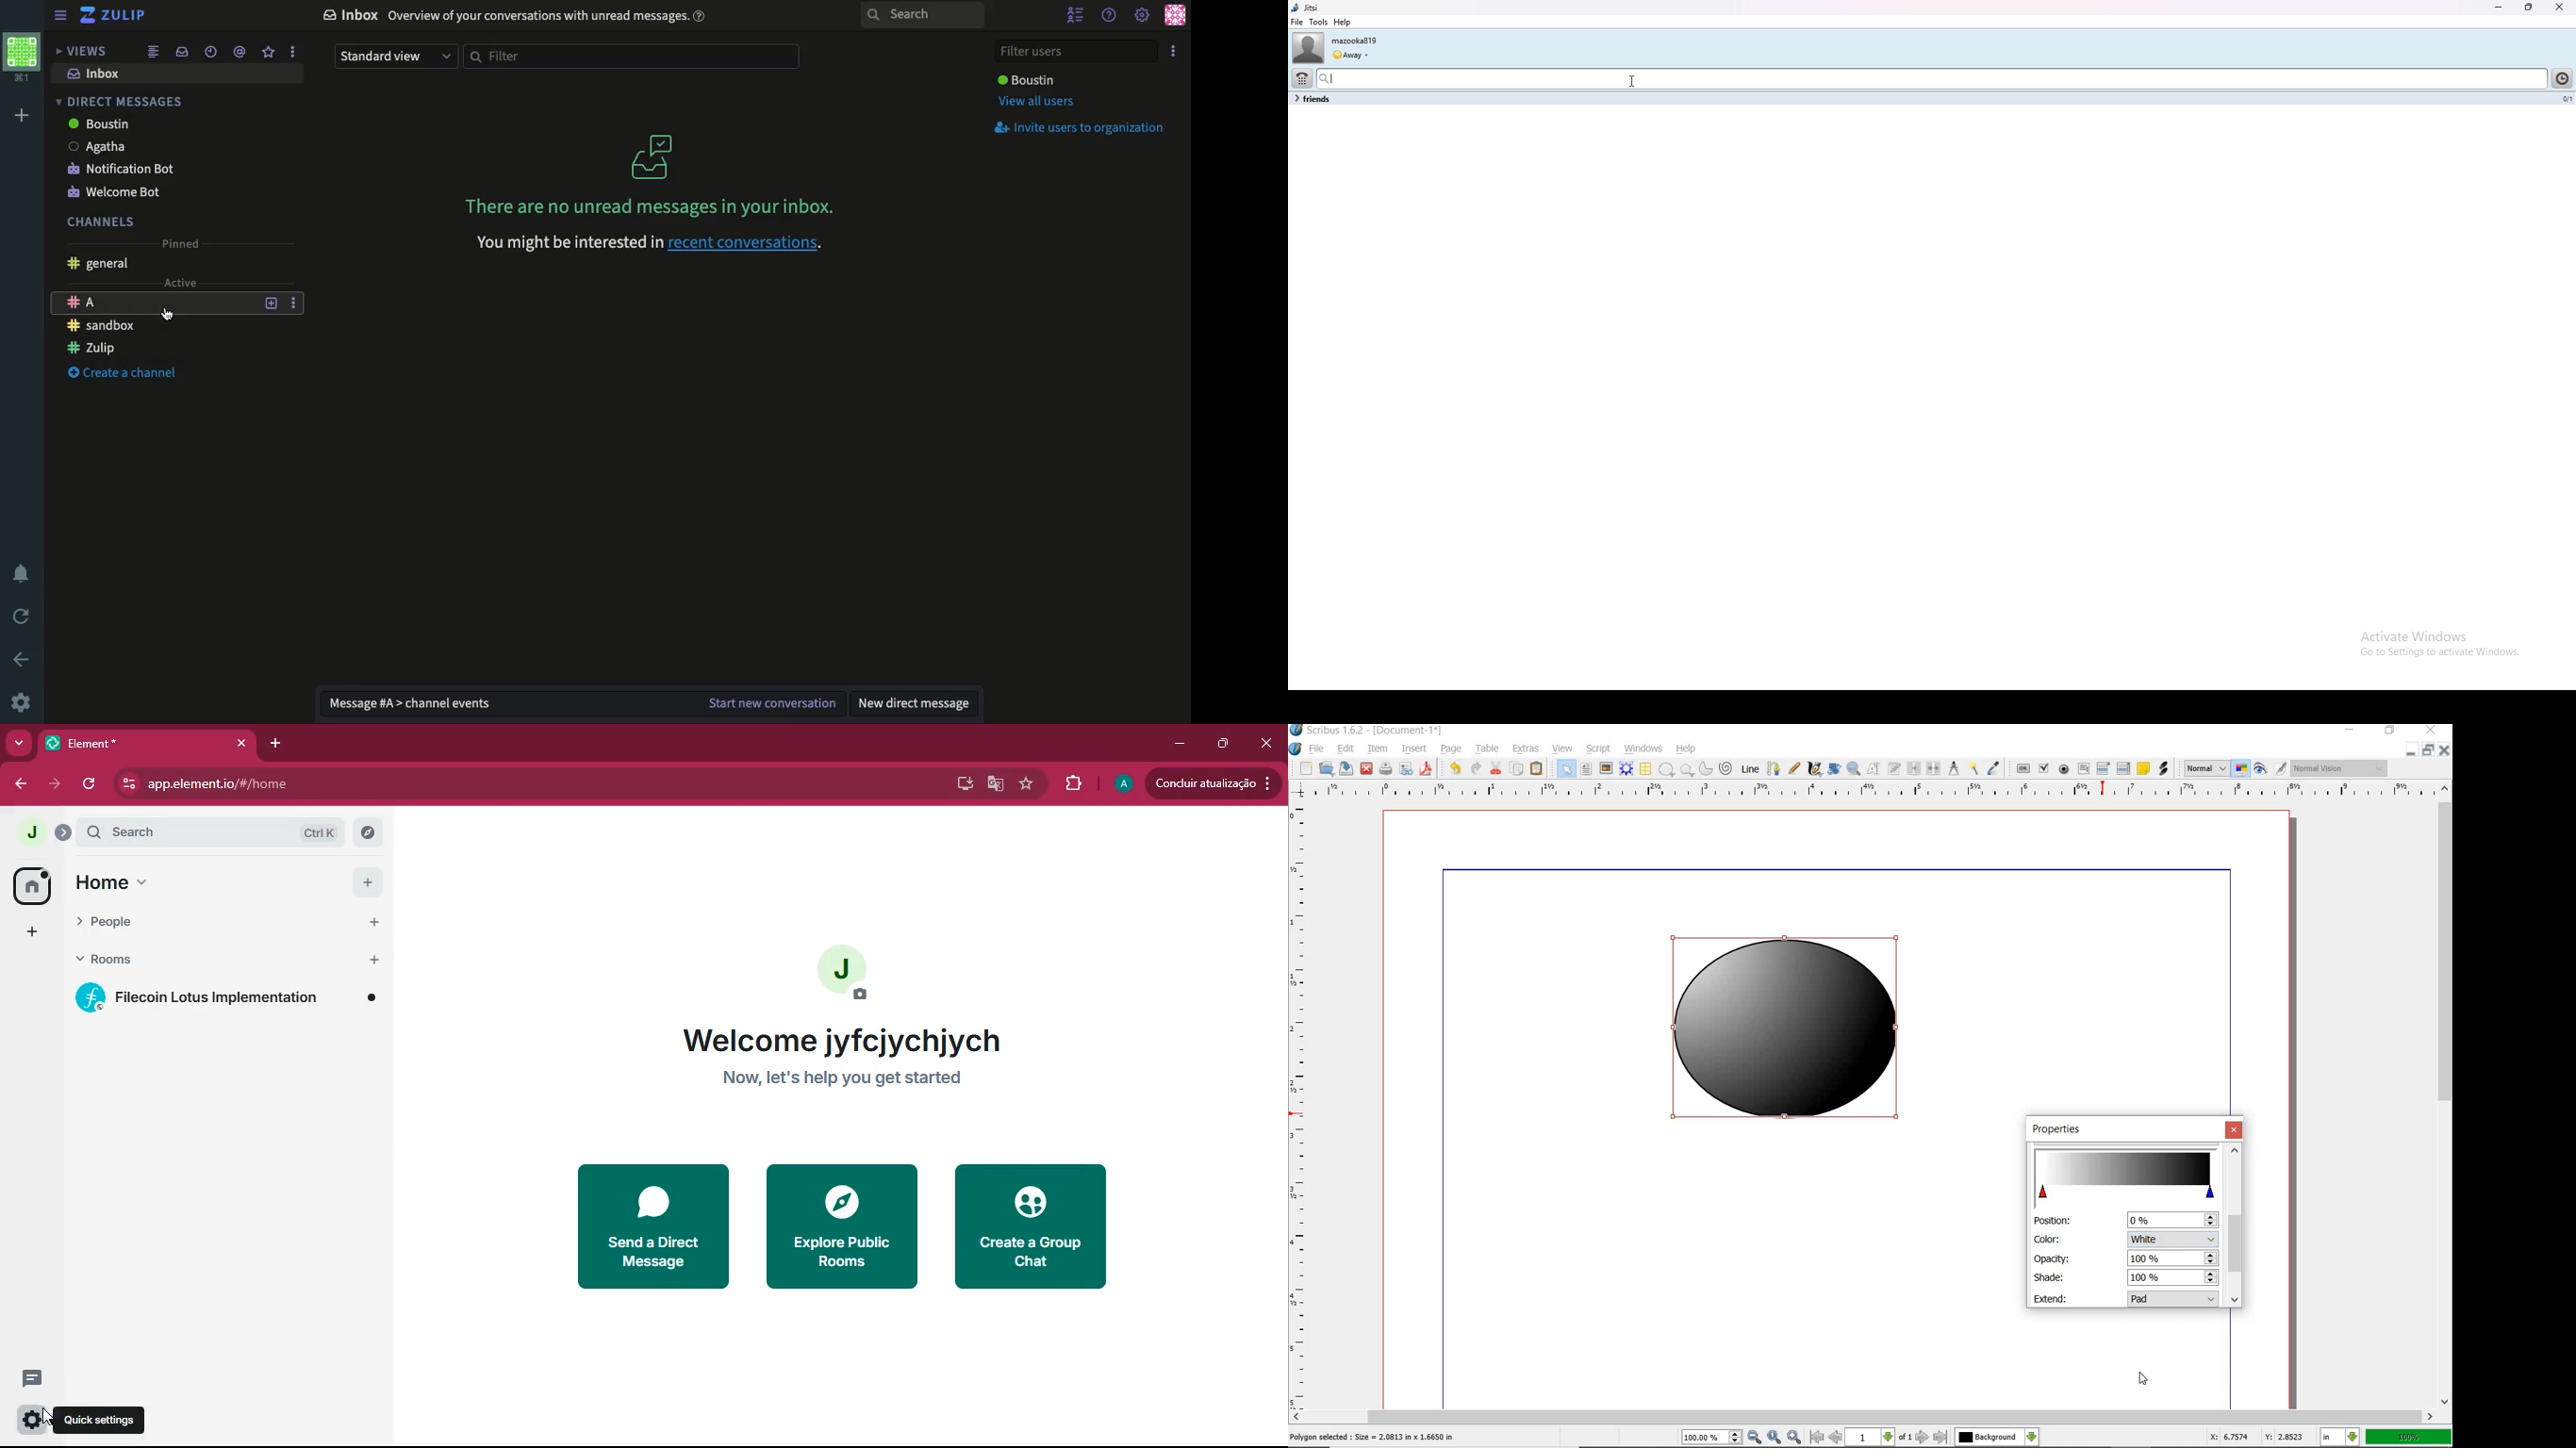  Describe the element at coordinates (2143, 768) in the screenshot. I see `TEXT ANNOATATION` at that location.